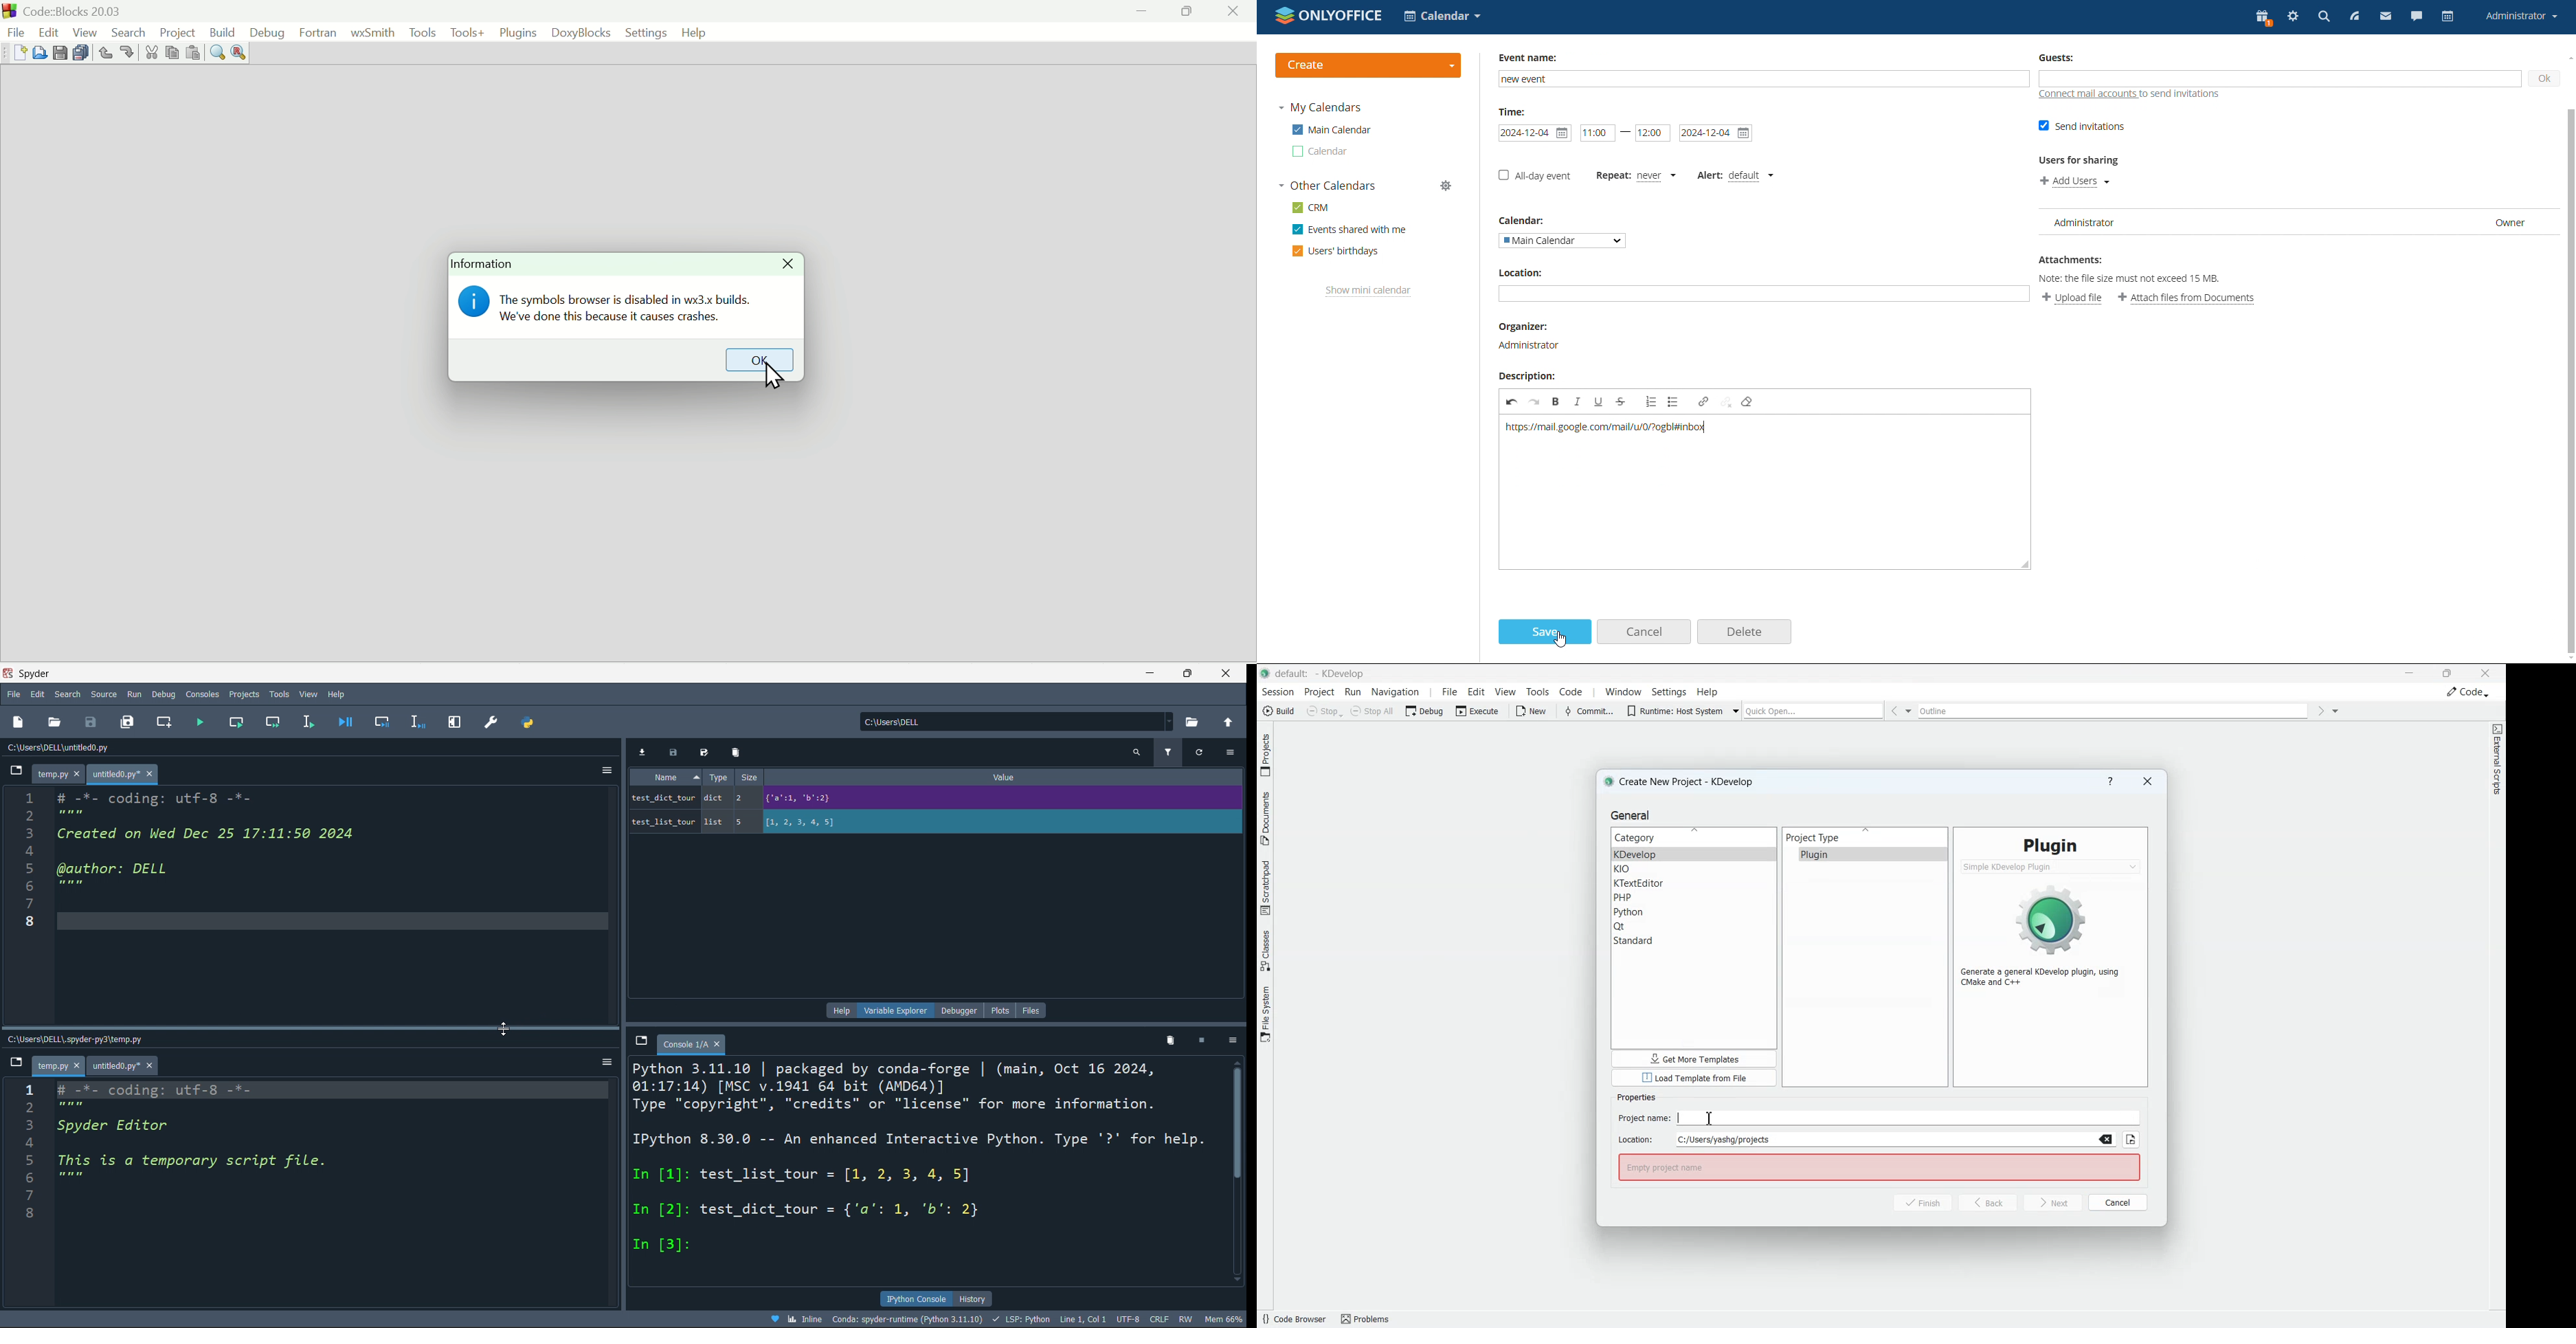 This screenshot has width=2576, height=1344. Describe the element at coordinates (1563, 241) in the screenshot. I see `select calendar` at that location.